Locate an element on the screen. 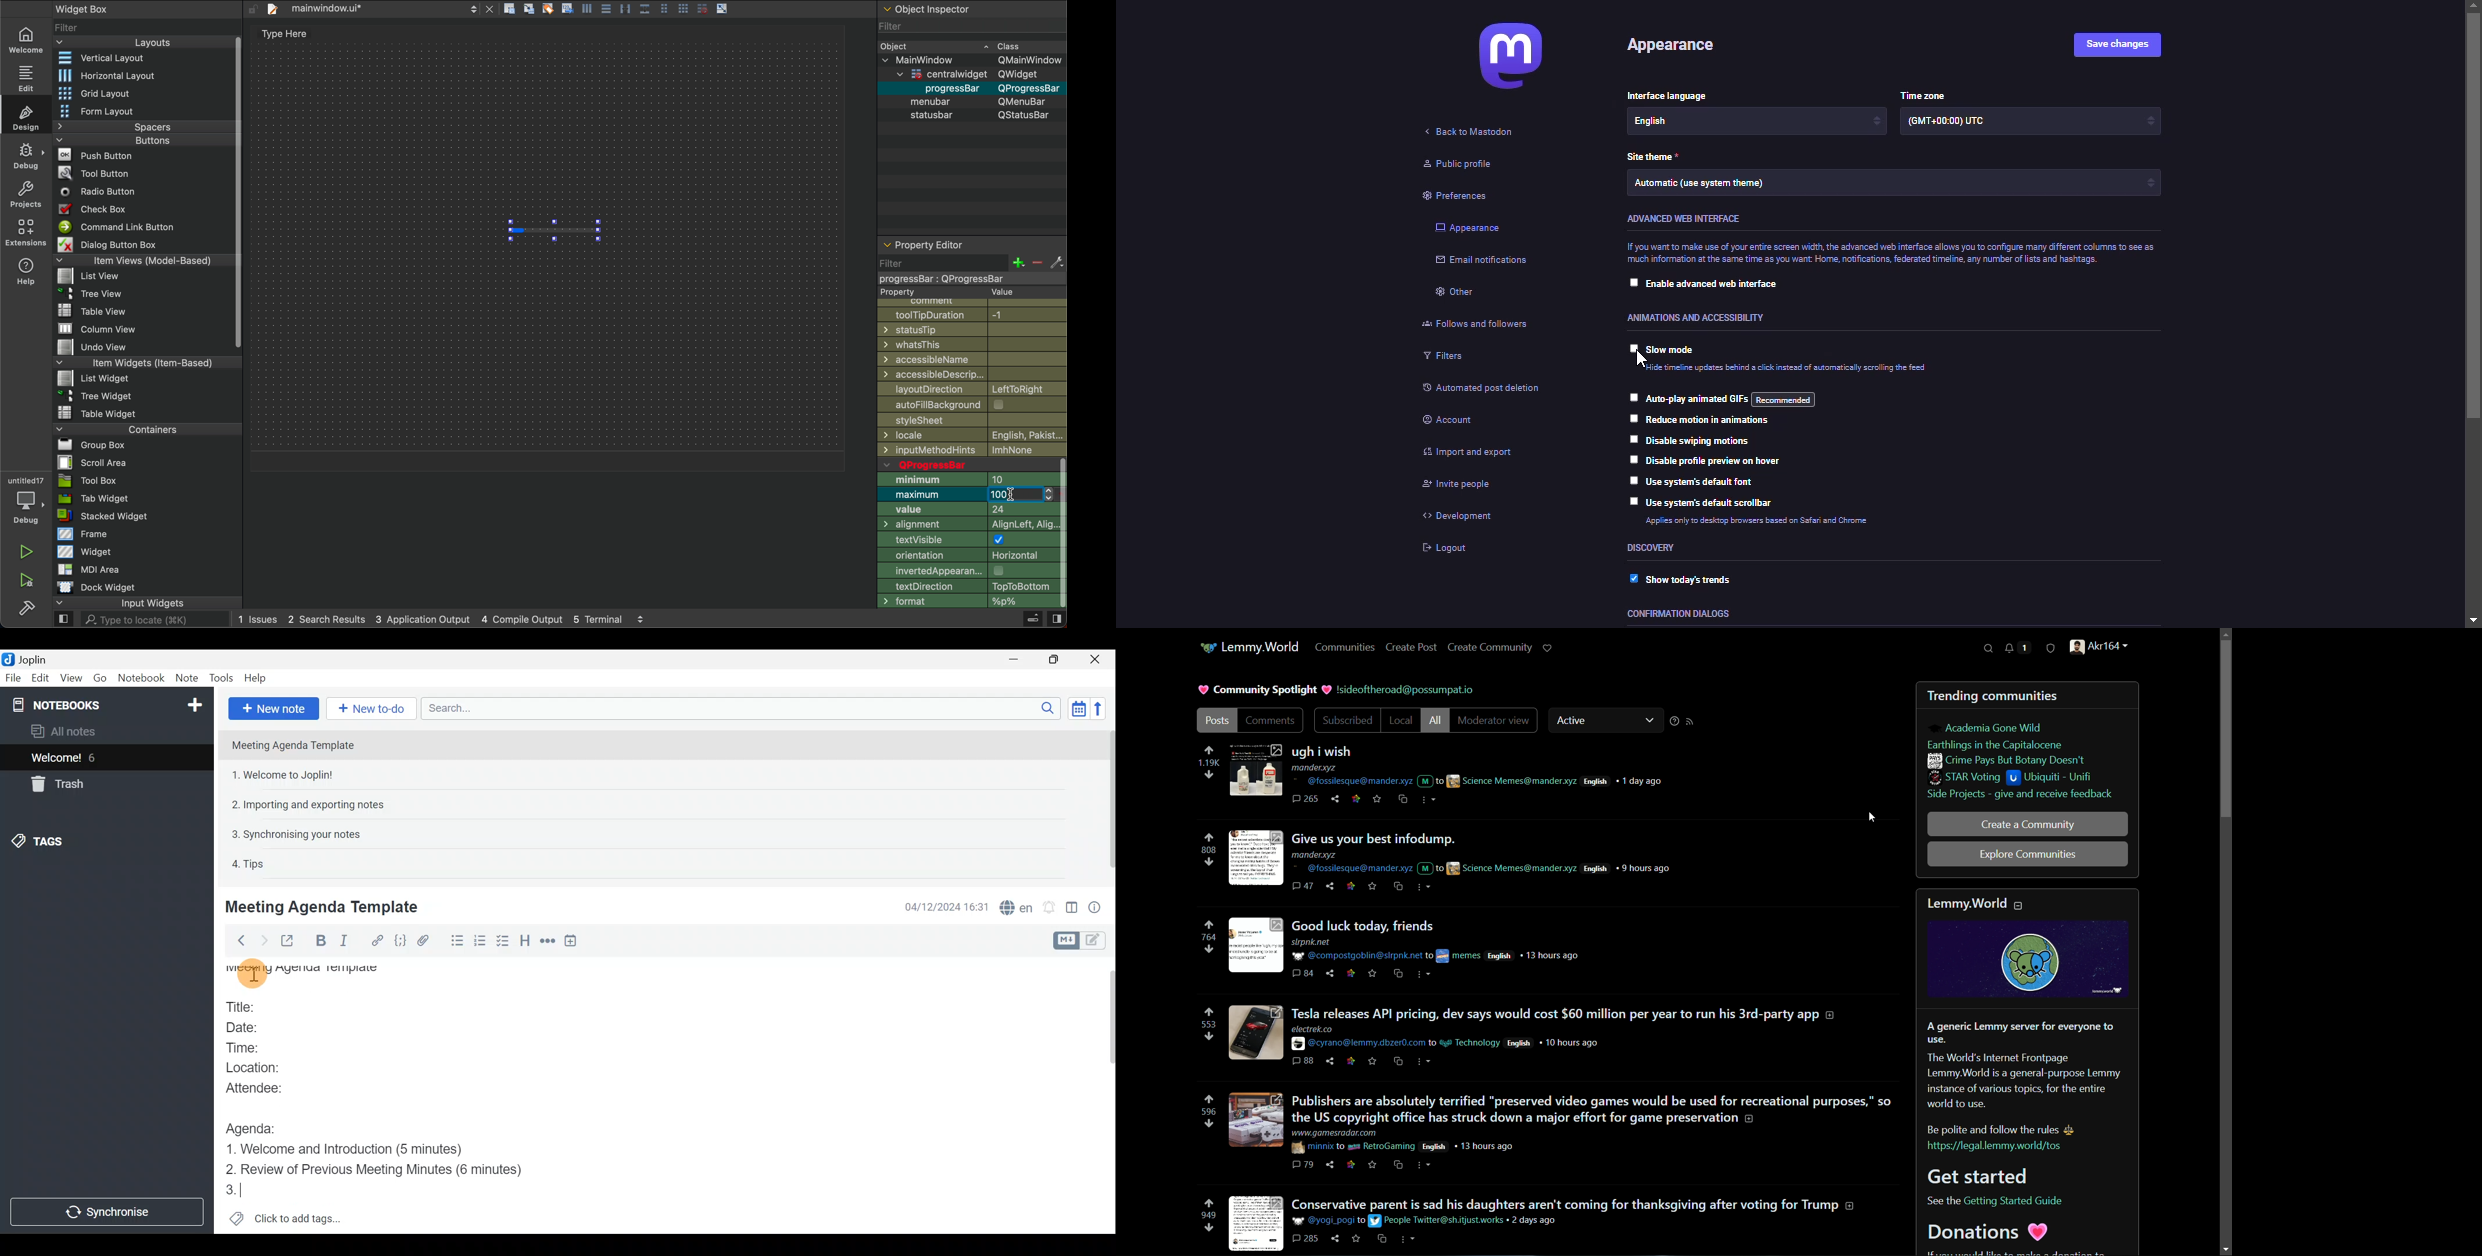  back to mastodon is located at coordinates (1471, 131).